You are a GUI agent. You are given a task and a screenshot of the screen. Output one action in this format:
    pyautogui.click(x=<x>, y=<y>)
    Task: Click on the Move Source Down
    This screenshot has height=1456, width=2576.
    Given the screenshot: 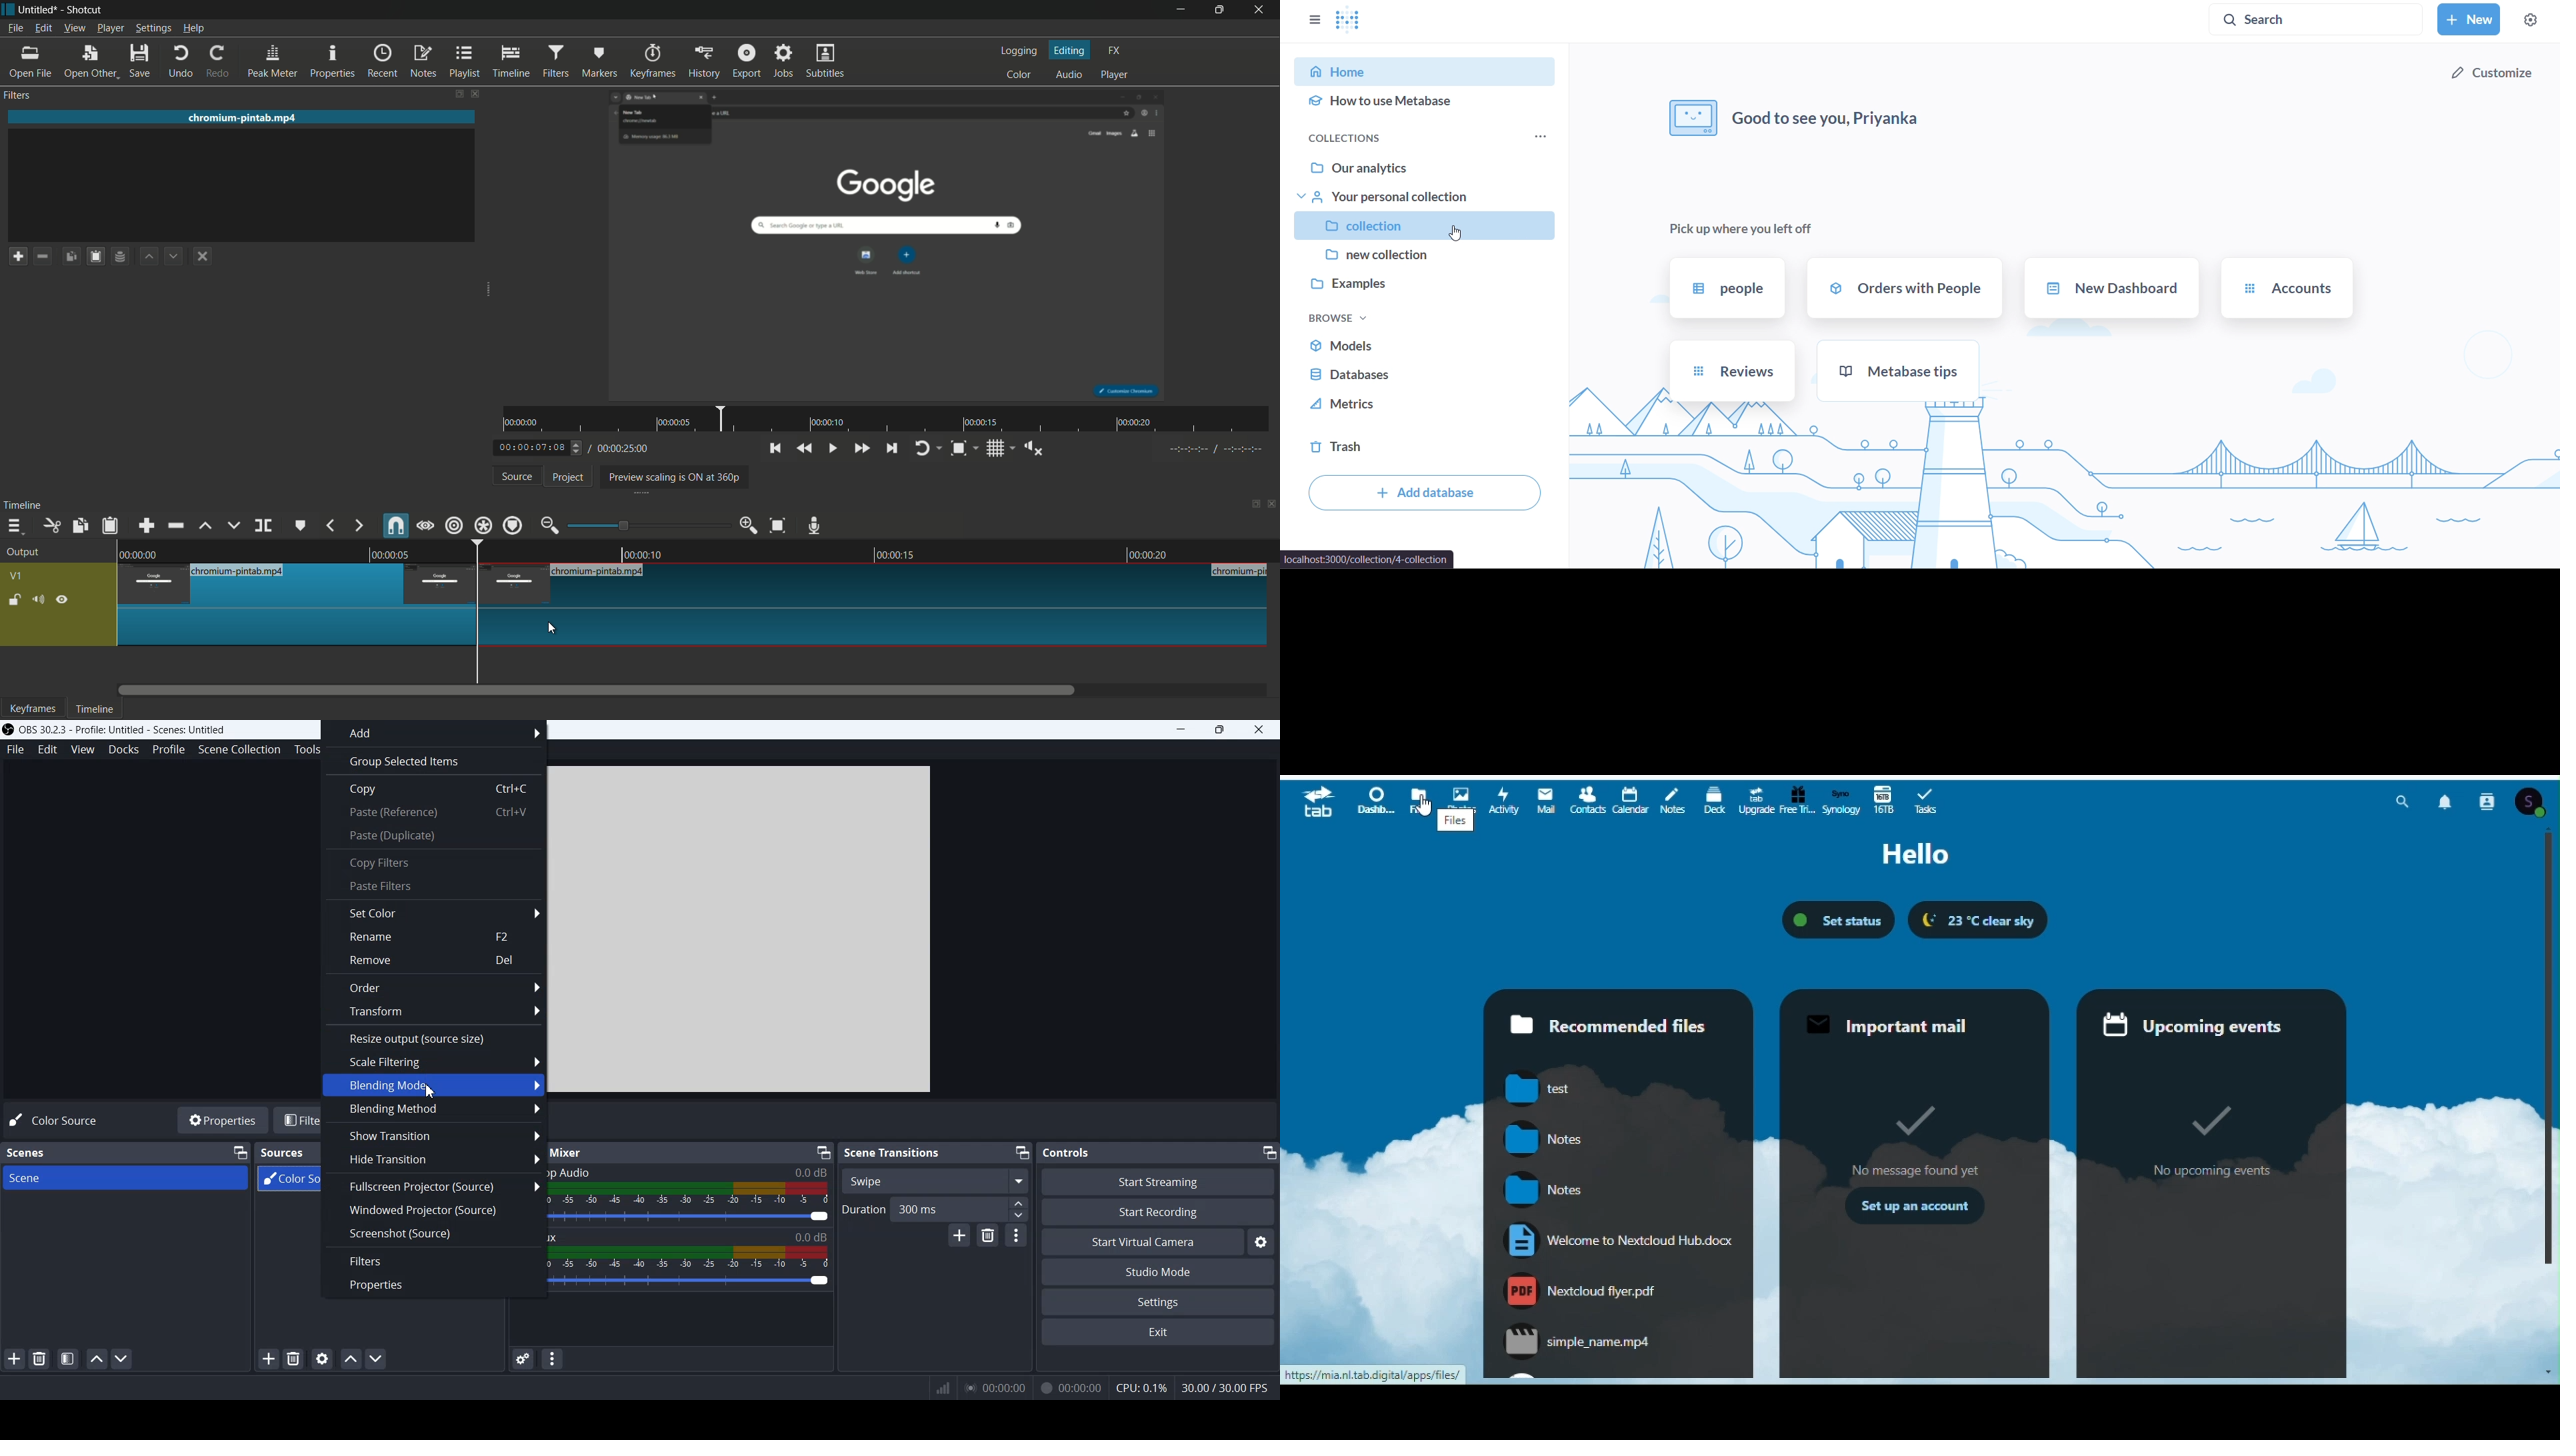 What is the action you would take?
    pyautogui.click(x=377, y=1359)
    